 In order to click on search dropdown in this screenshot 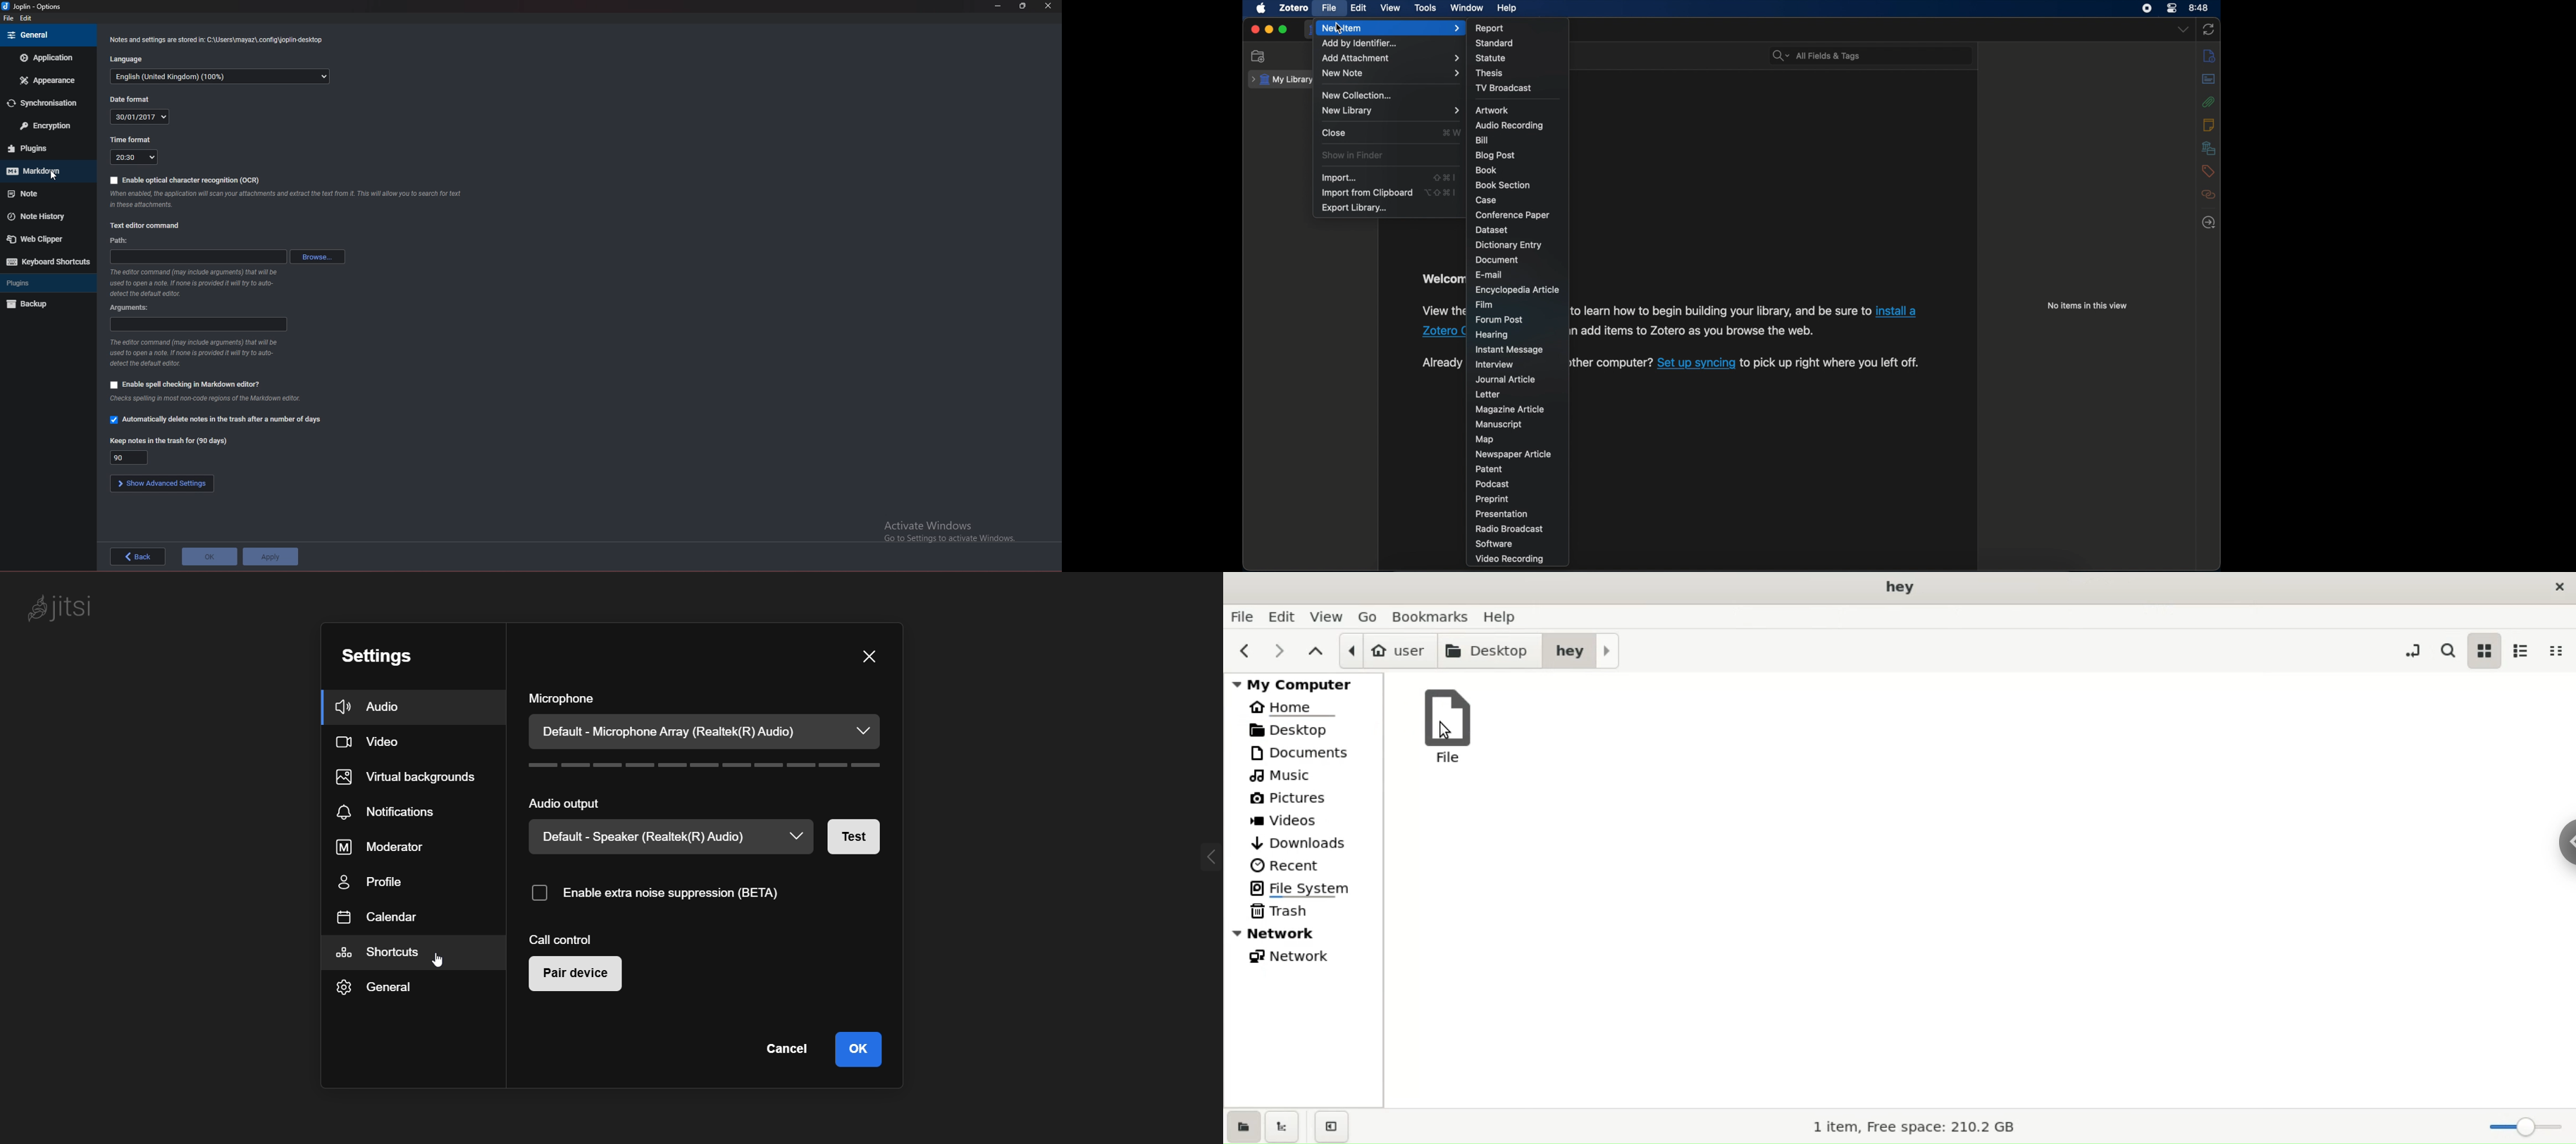, I will do `click(1780, 56)`.